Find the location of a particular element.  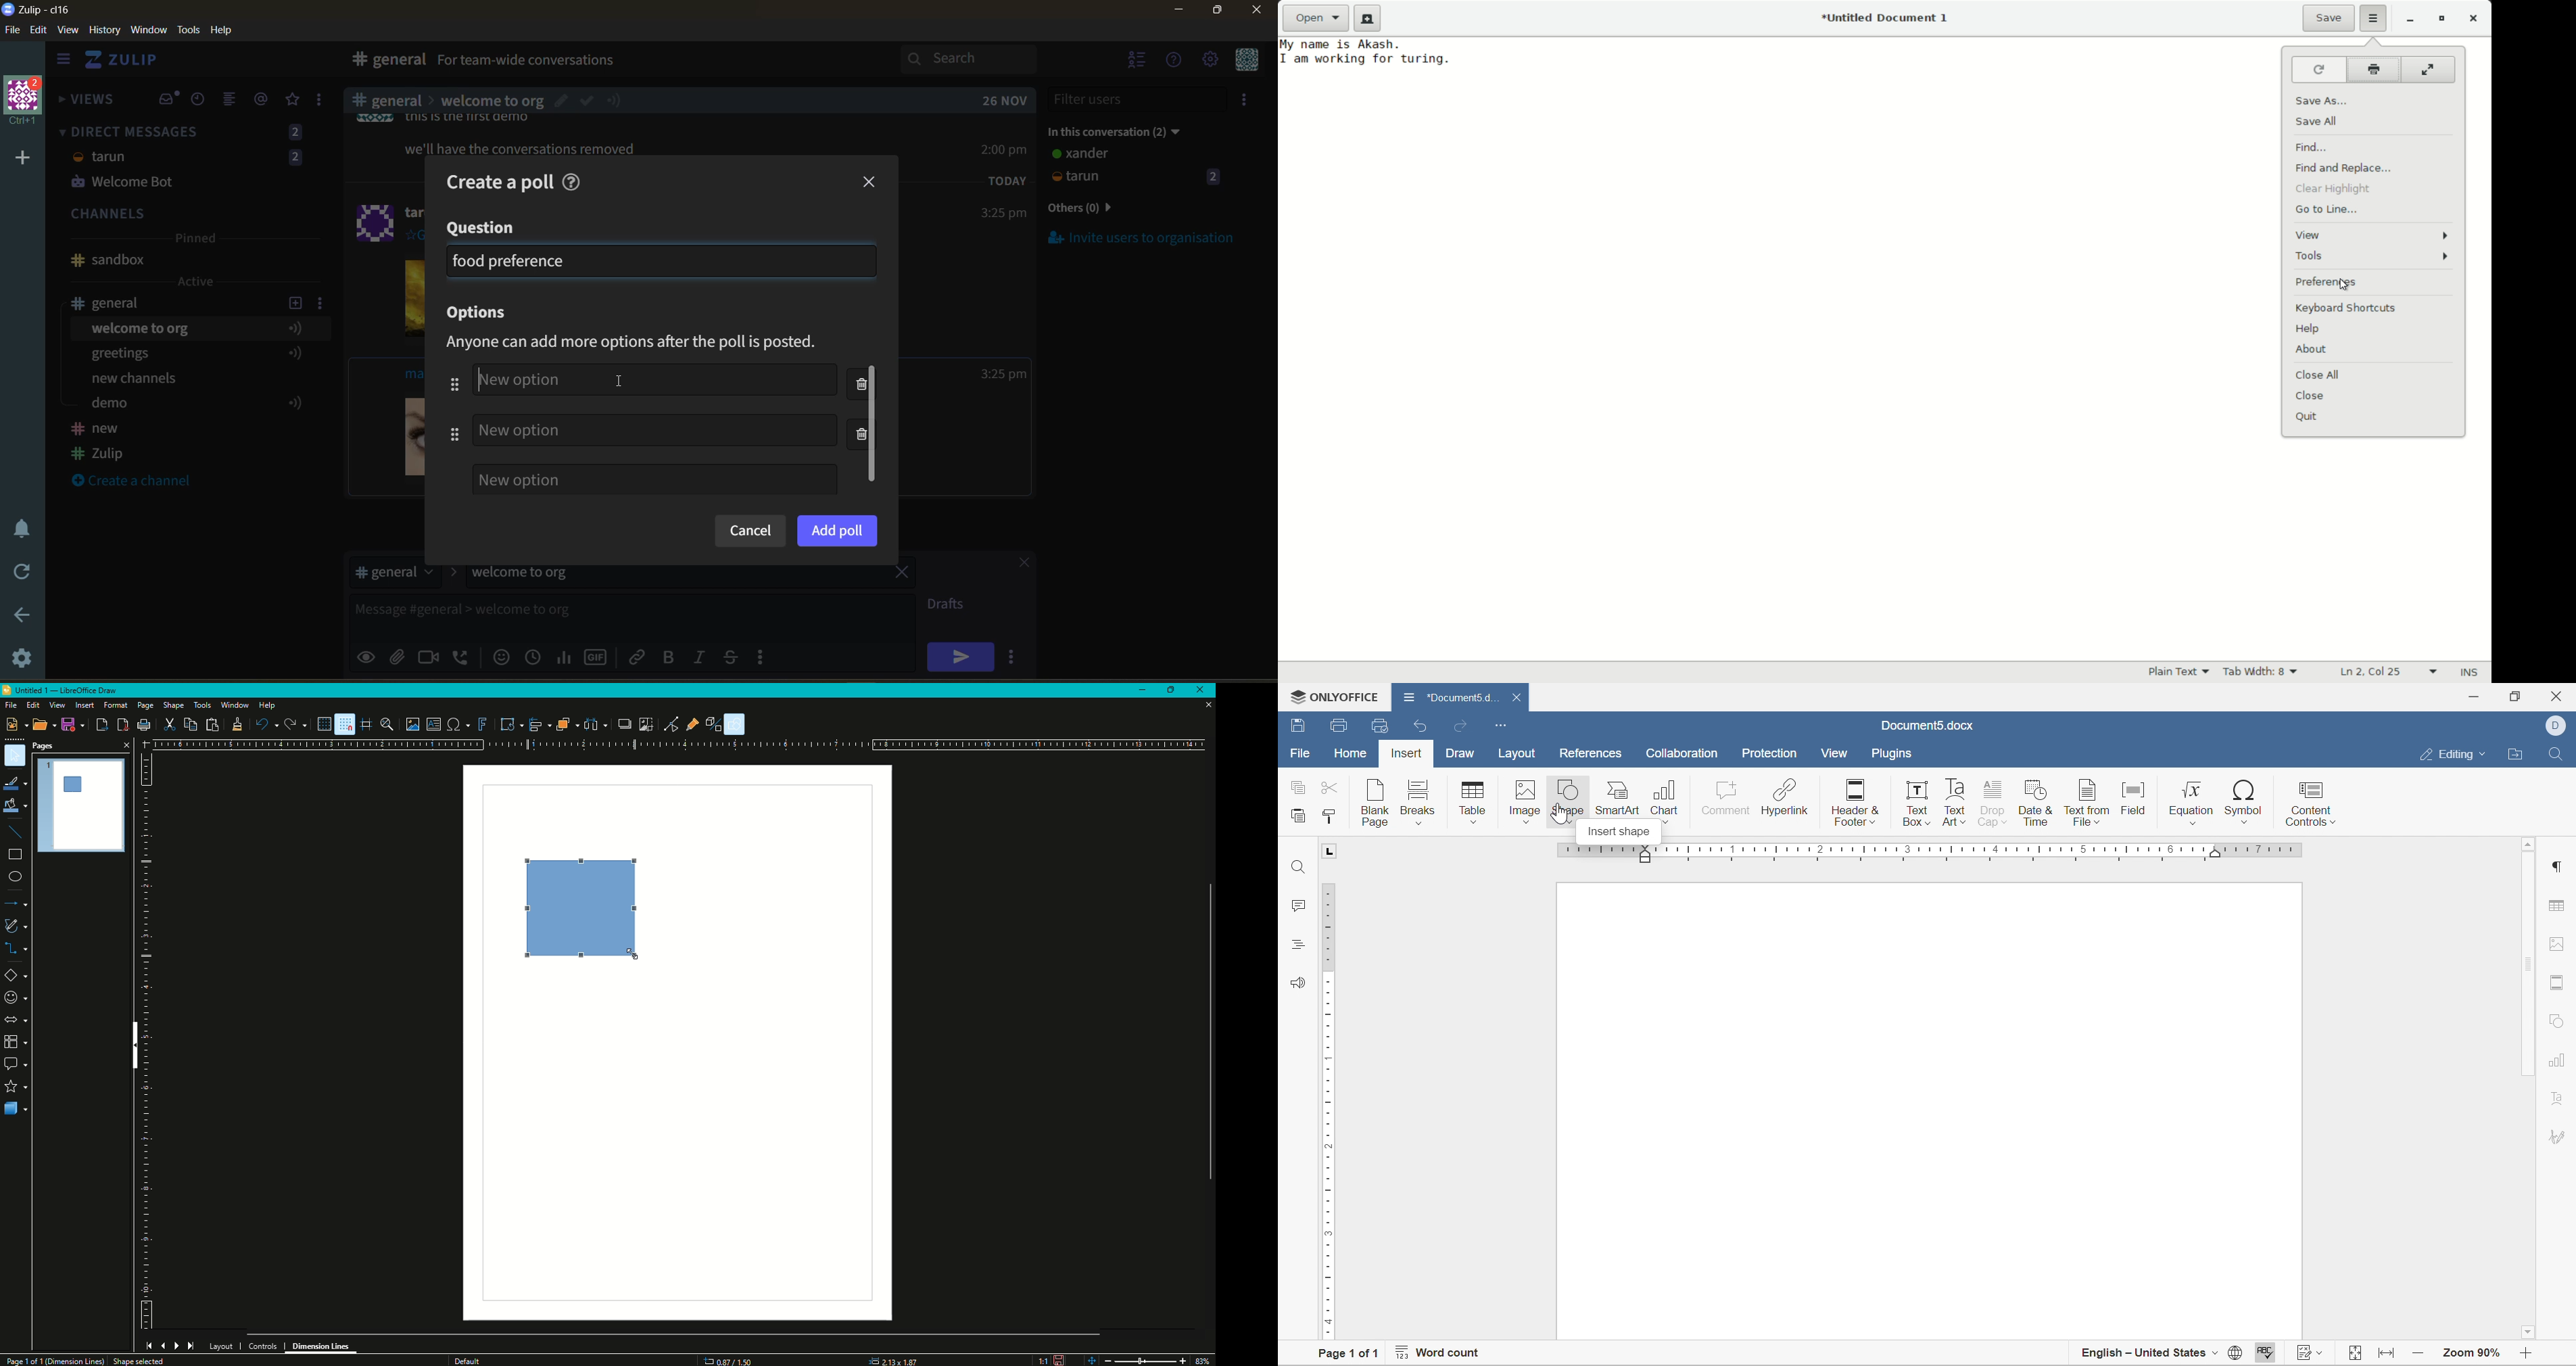

send options is located at coordinates (1015, 656).